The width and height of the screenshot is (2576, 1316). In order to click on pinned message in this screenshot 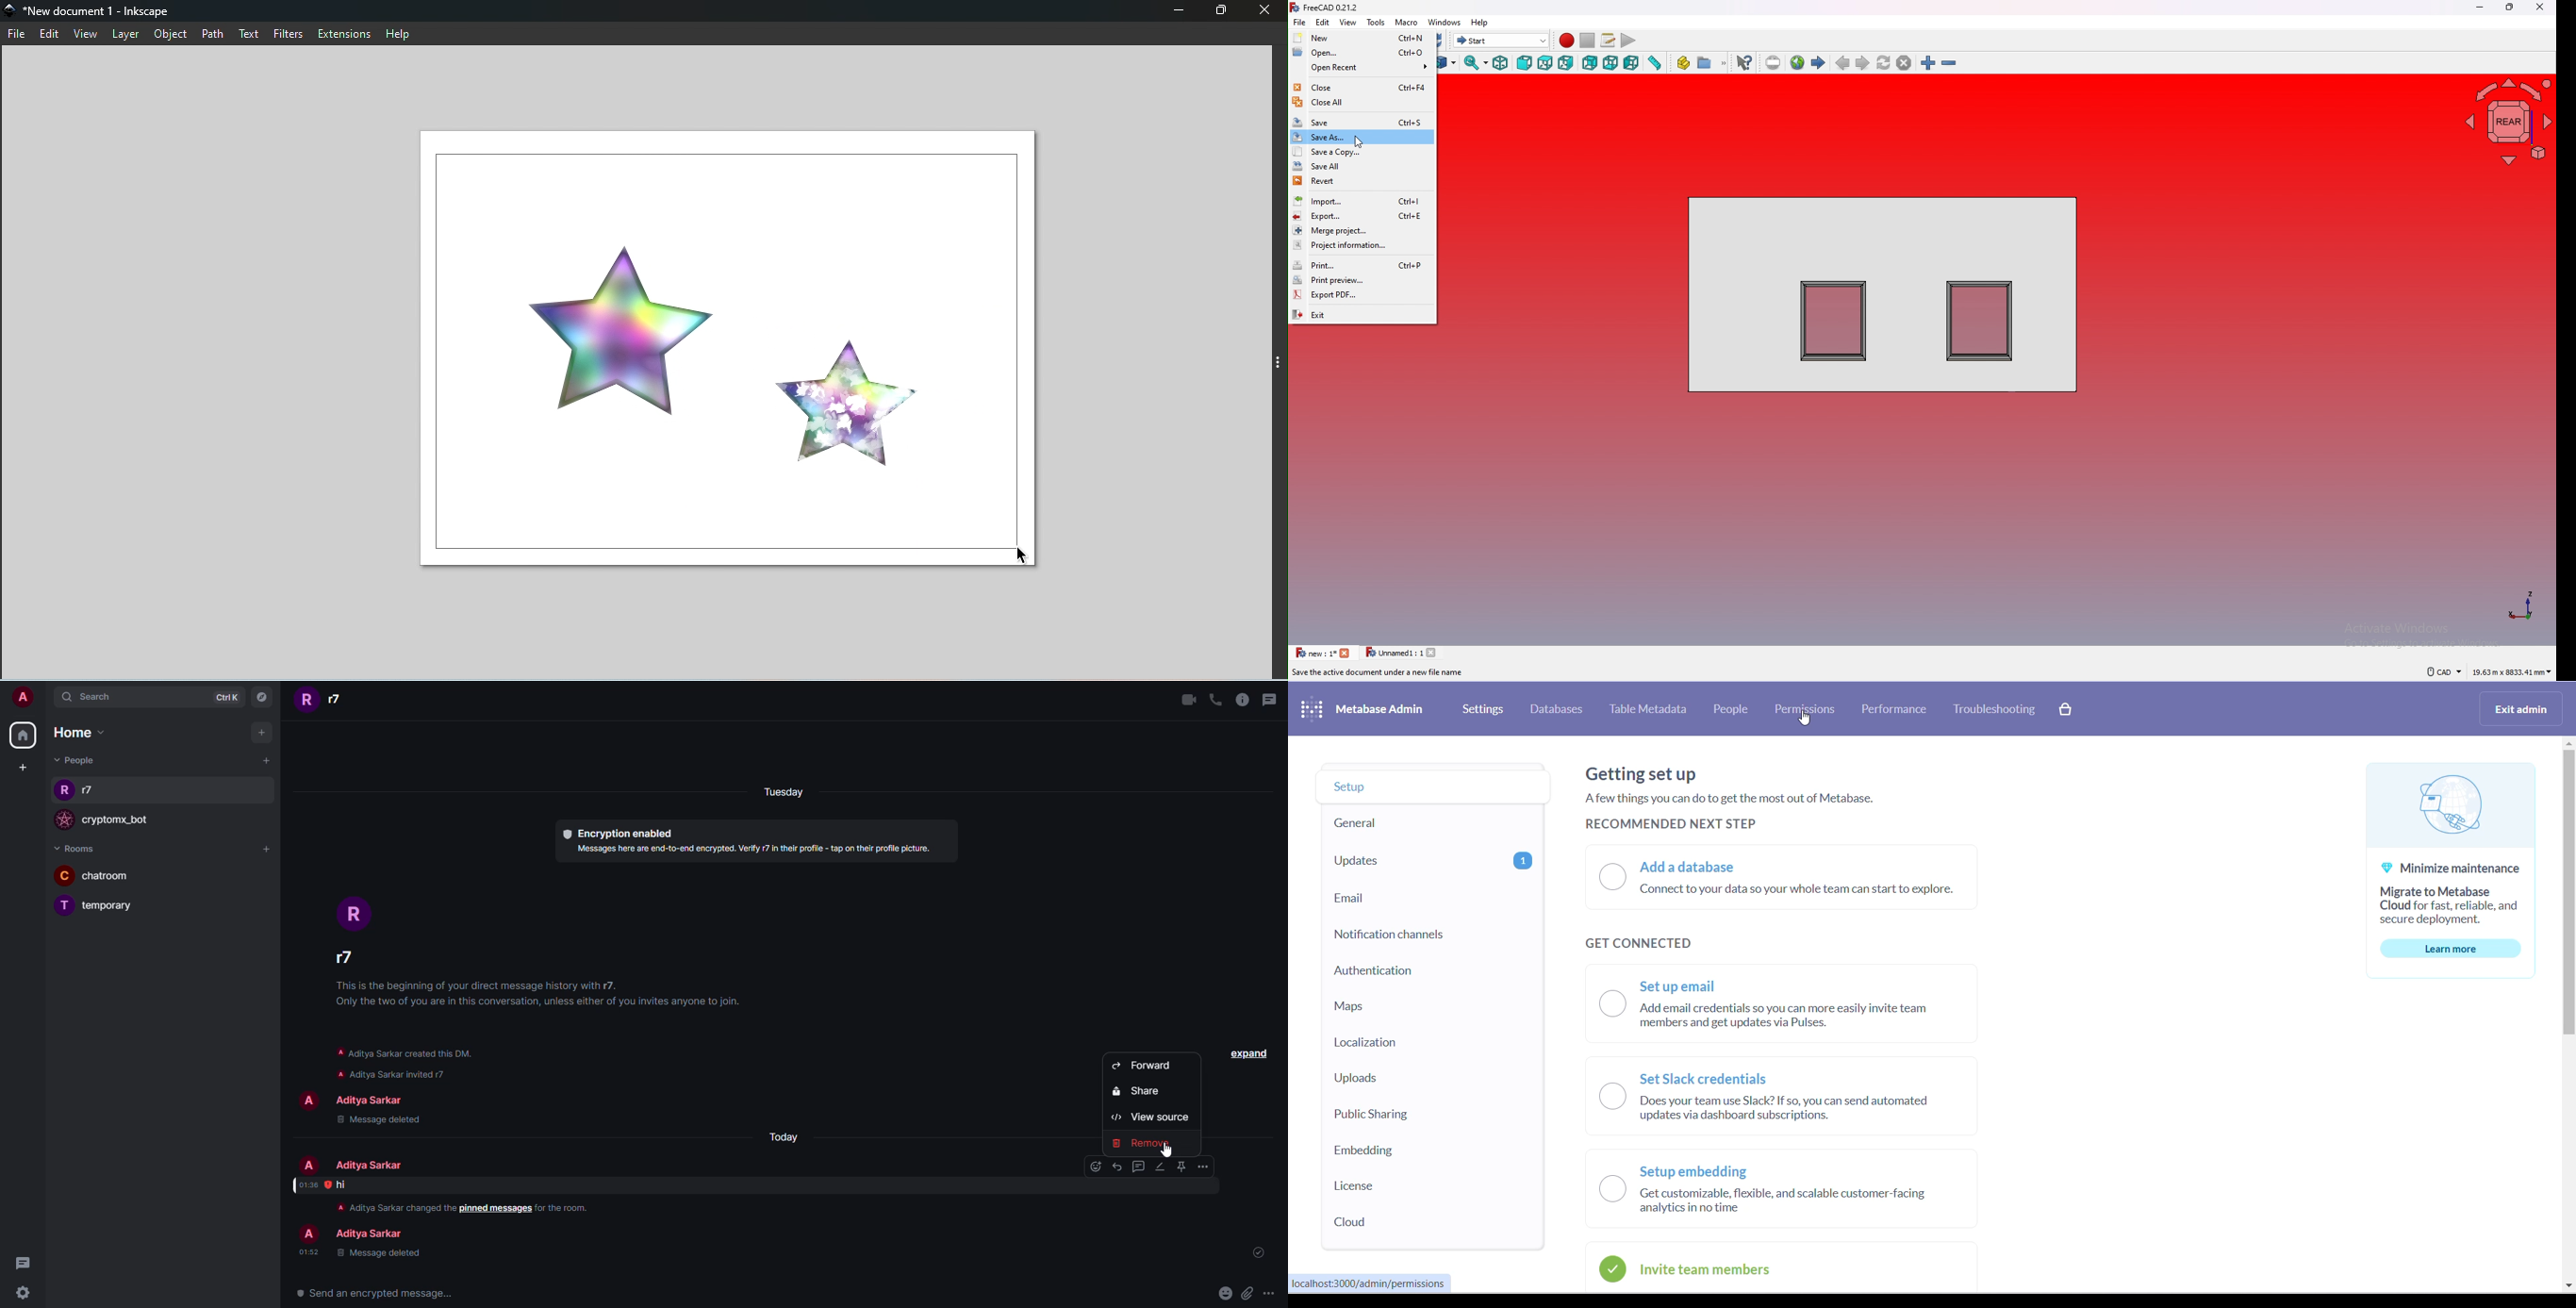, I will do `click(496, 1210)`.